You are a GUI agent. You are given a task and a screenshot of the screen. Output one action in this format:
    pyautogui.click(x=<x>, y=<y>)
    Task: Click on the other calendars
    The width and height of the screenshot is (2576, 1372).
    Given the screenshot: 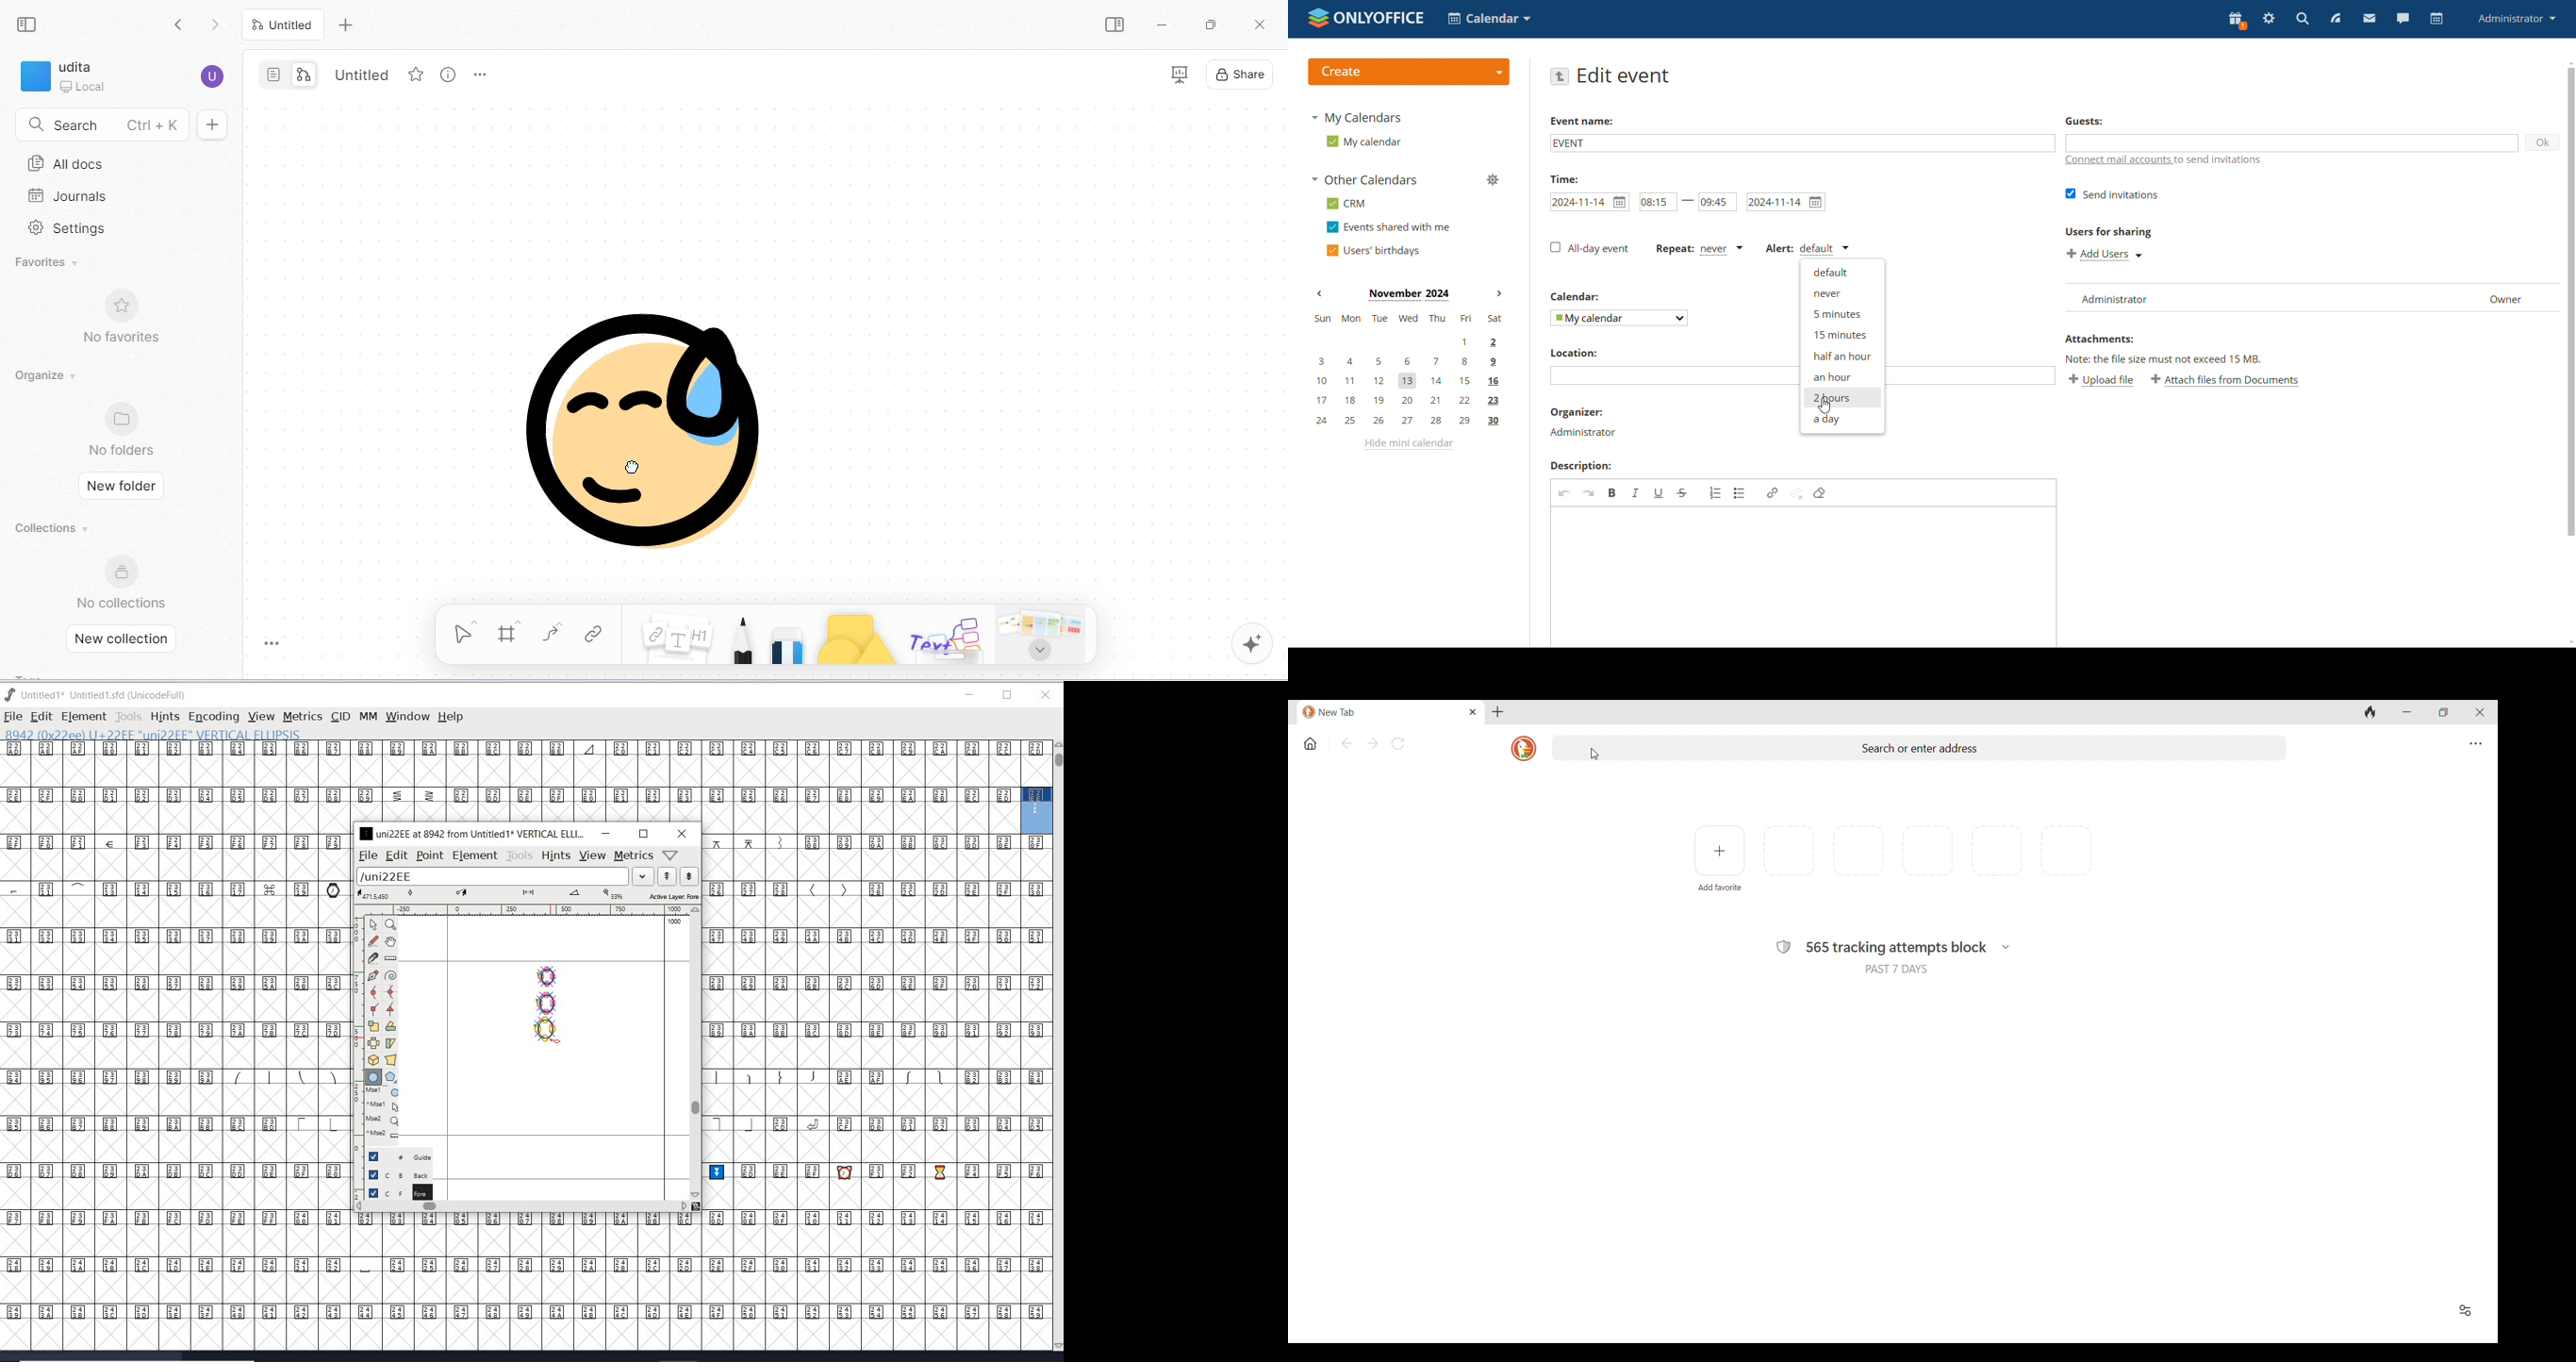 What is the action you would take?
    pyautogui.click(x=1362, y=180)
    